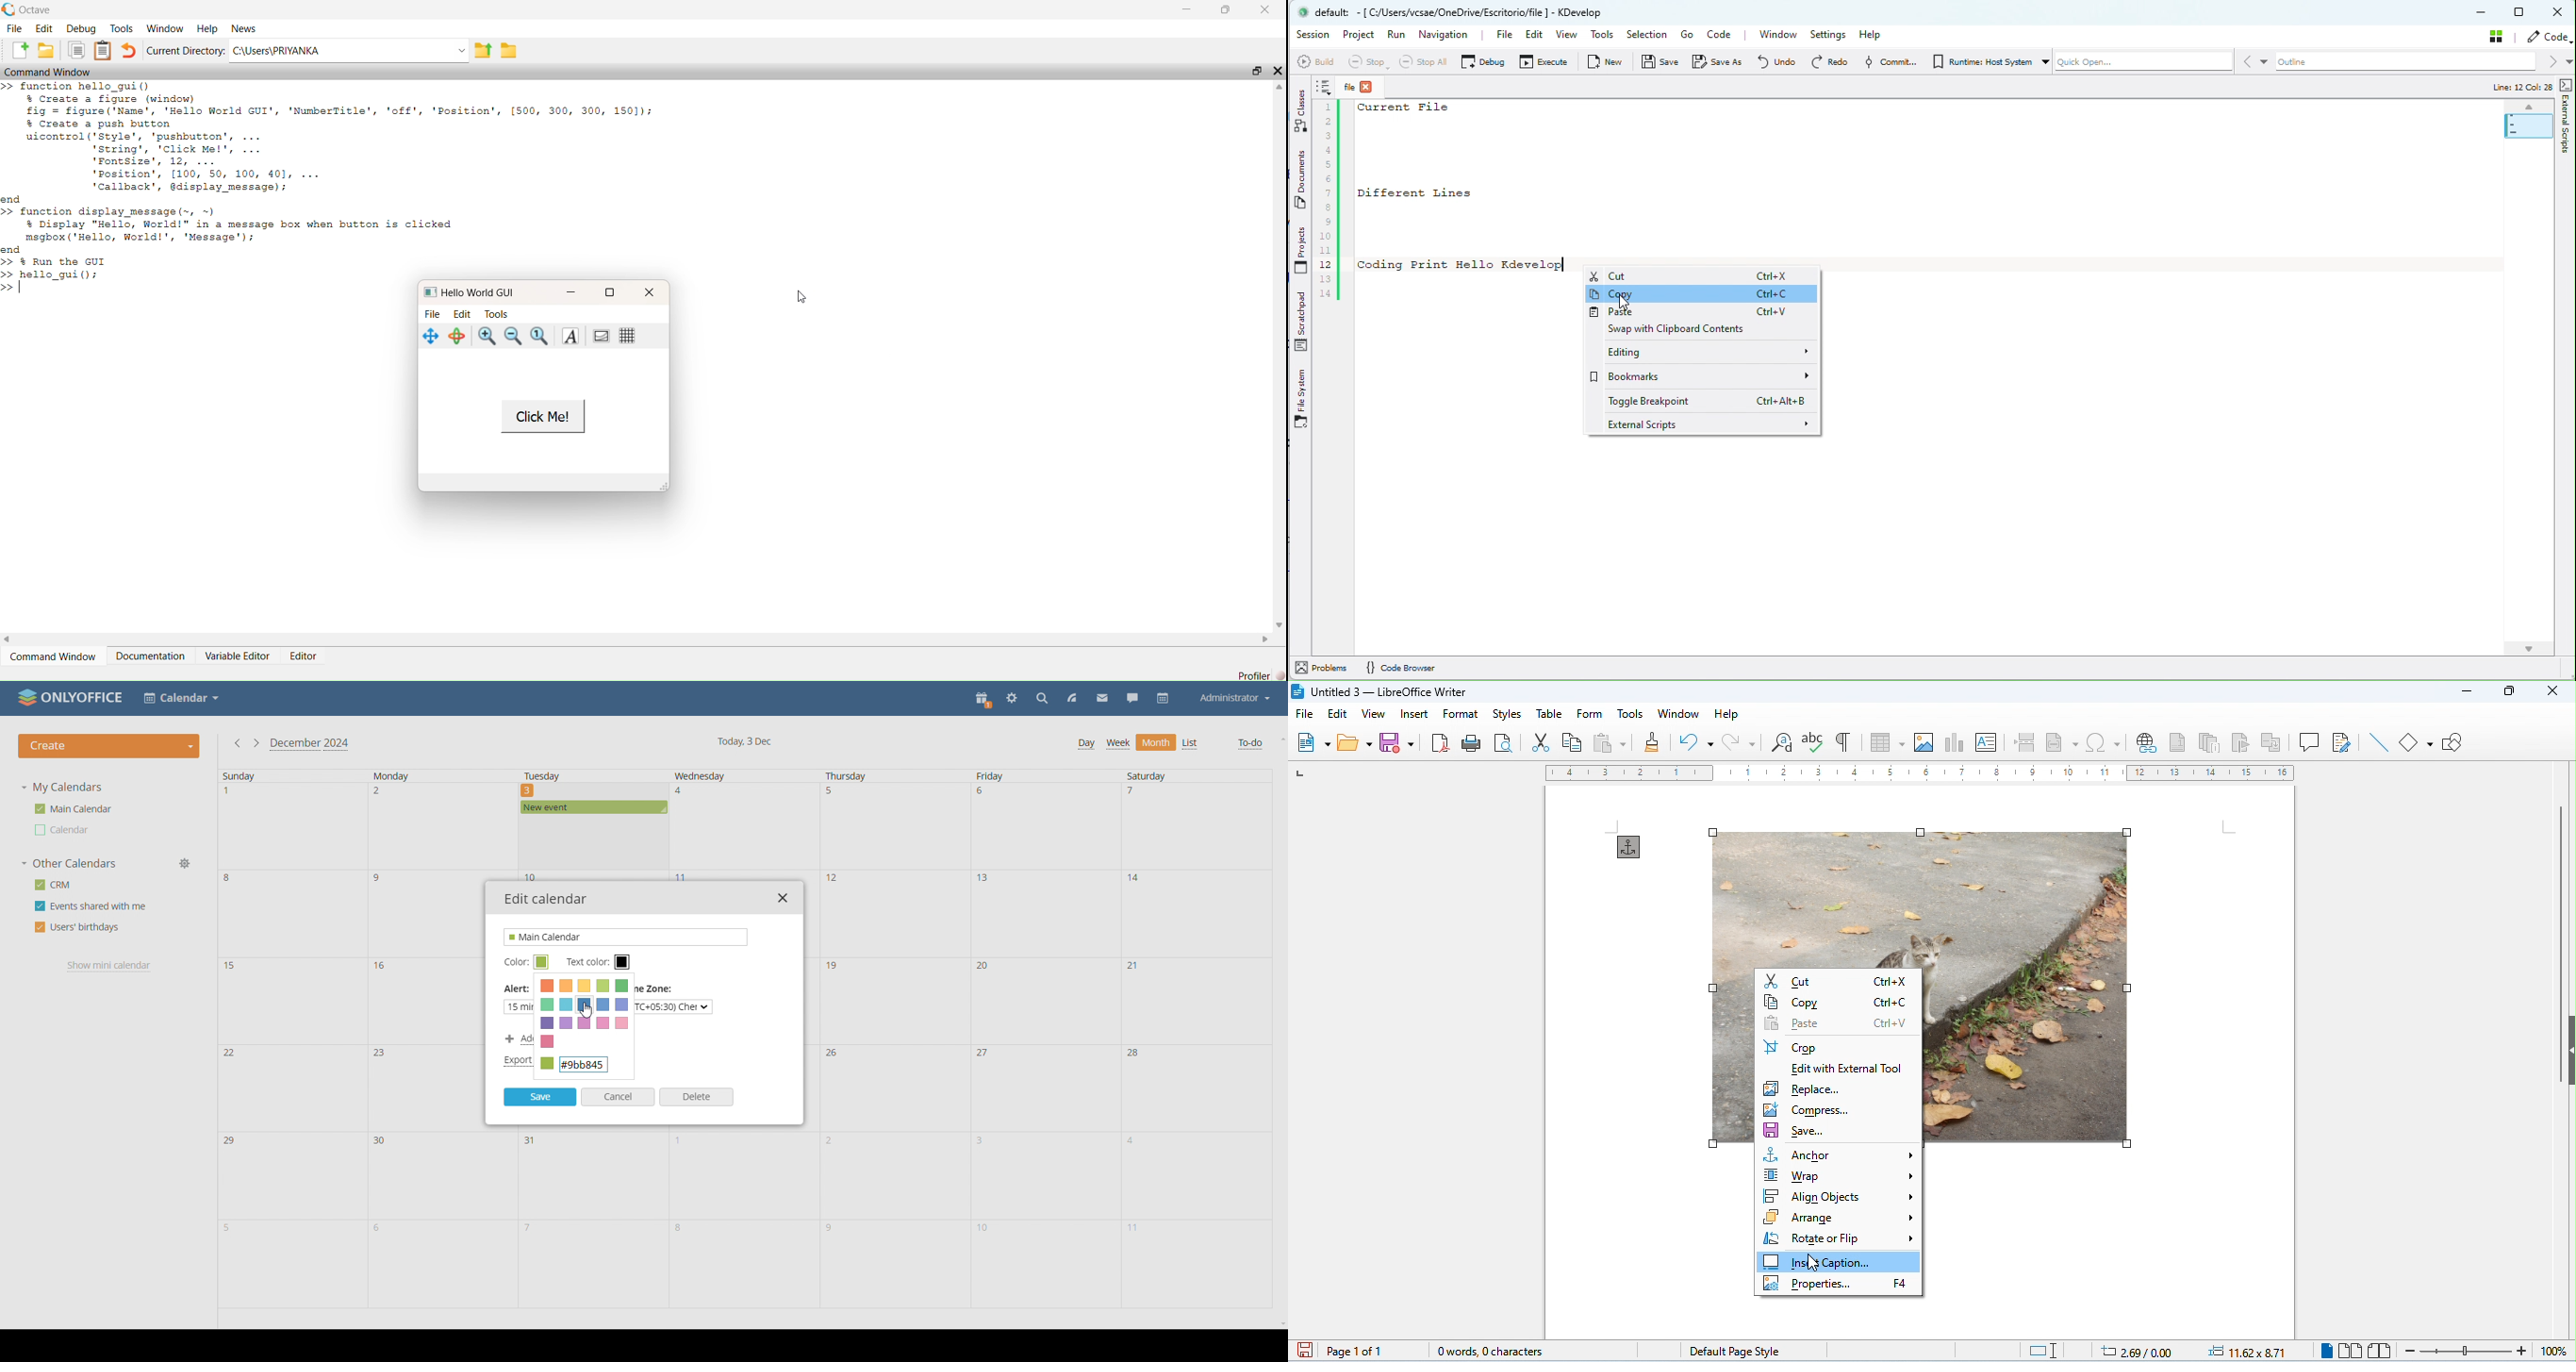  I want to click on add, so click(15, 48).